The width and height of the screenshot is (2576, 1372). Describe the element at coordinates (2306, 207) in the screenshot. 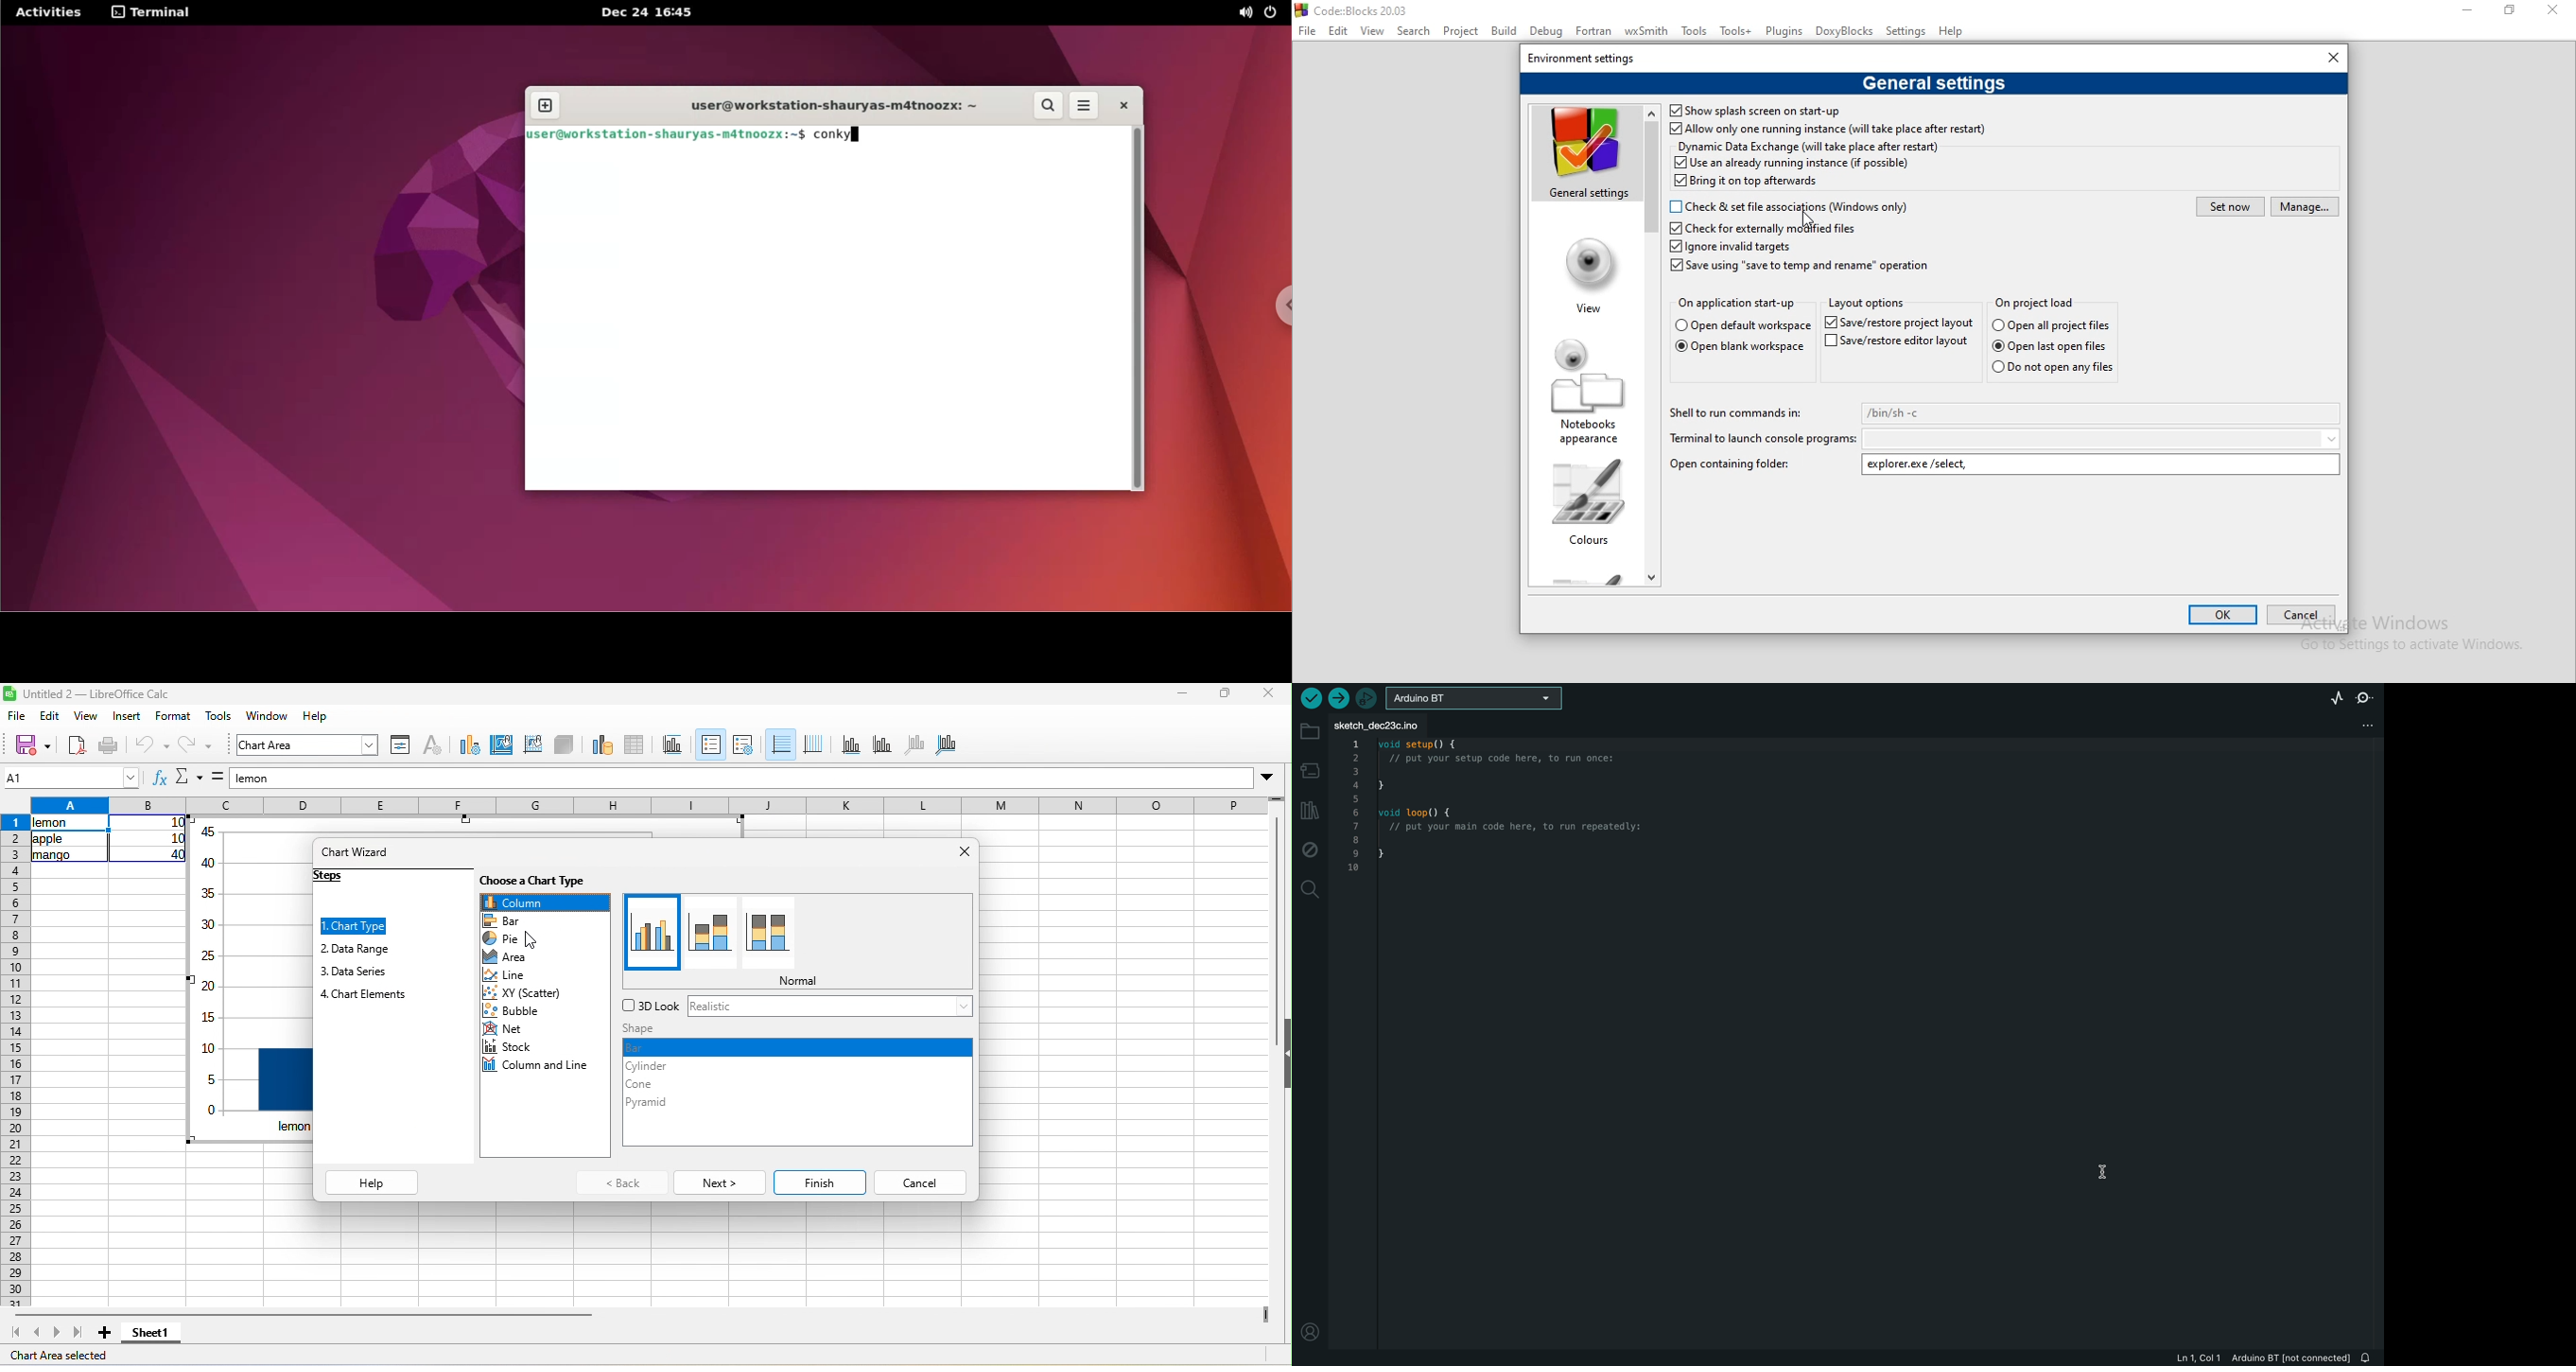

I see `manage` at that location.